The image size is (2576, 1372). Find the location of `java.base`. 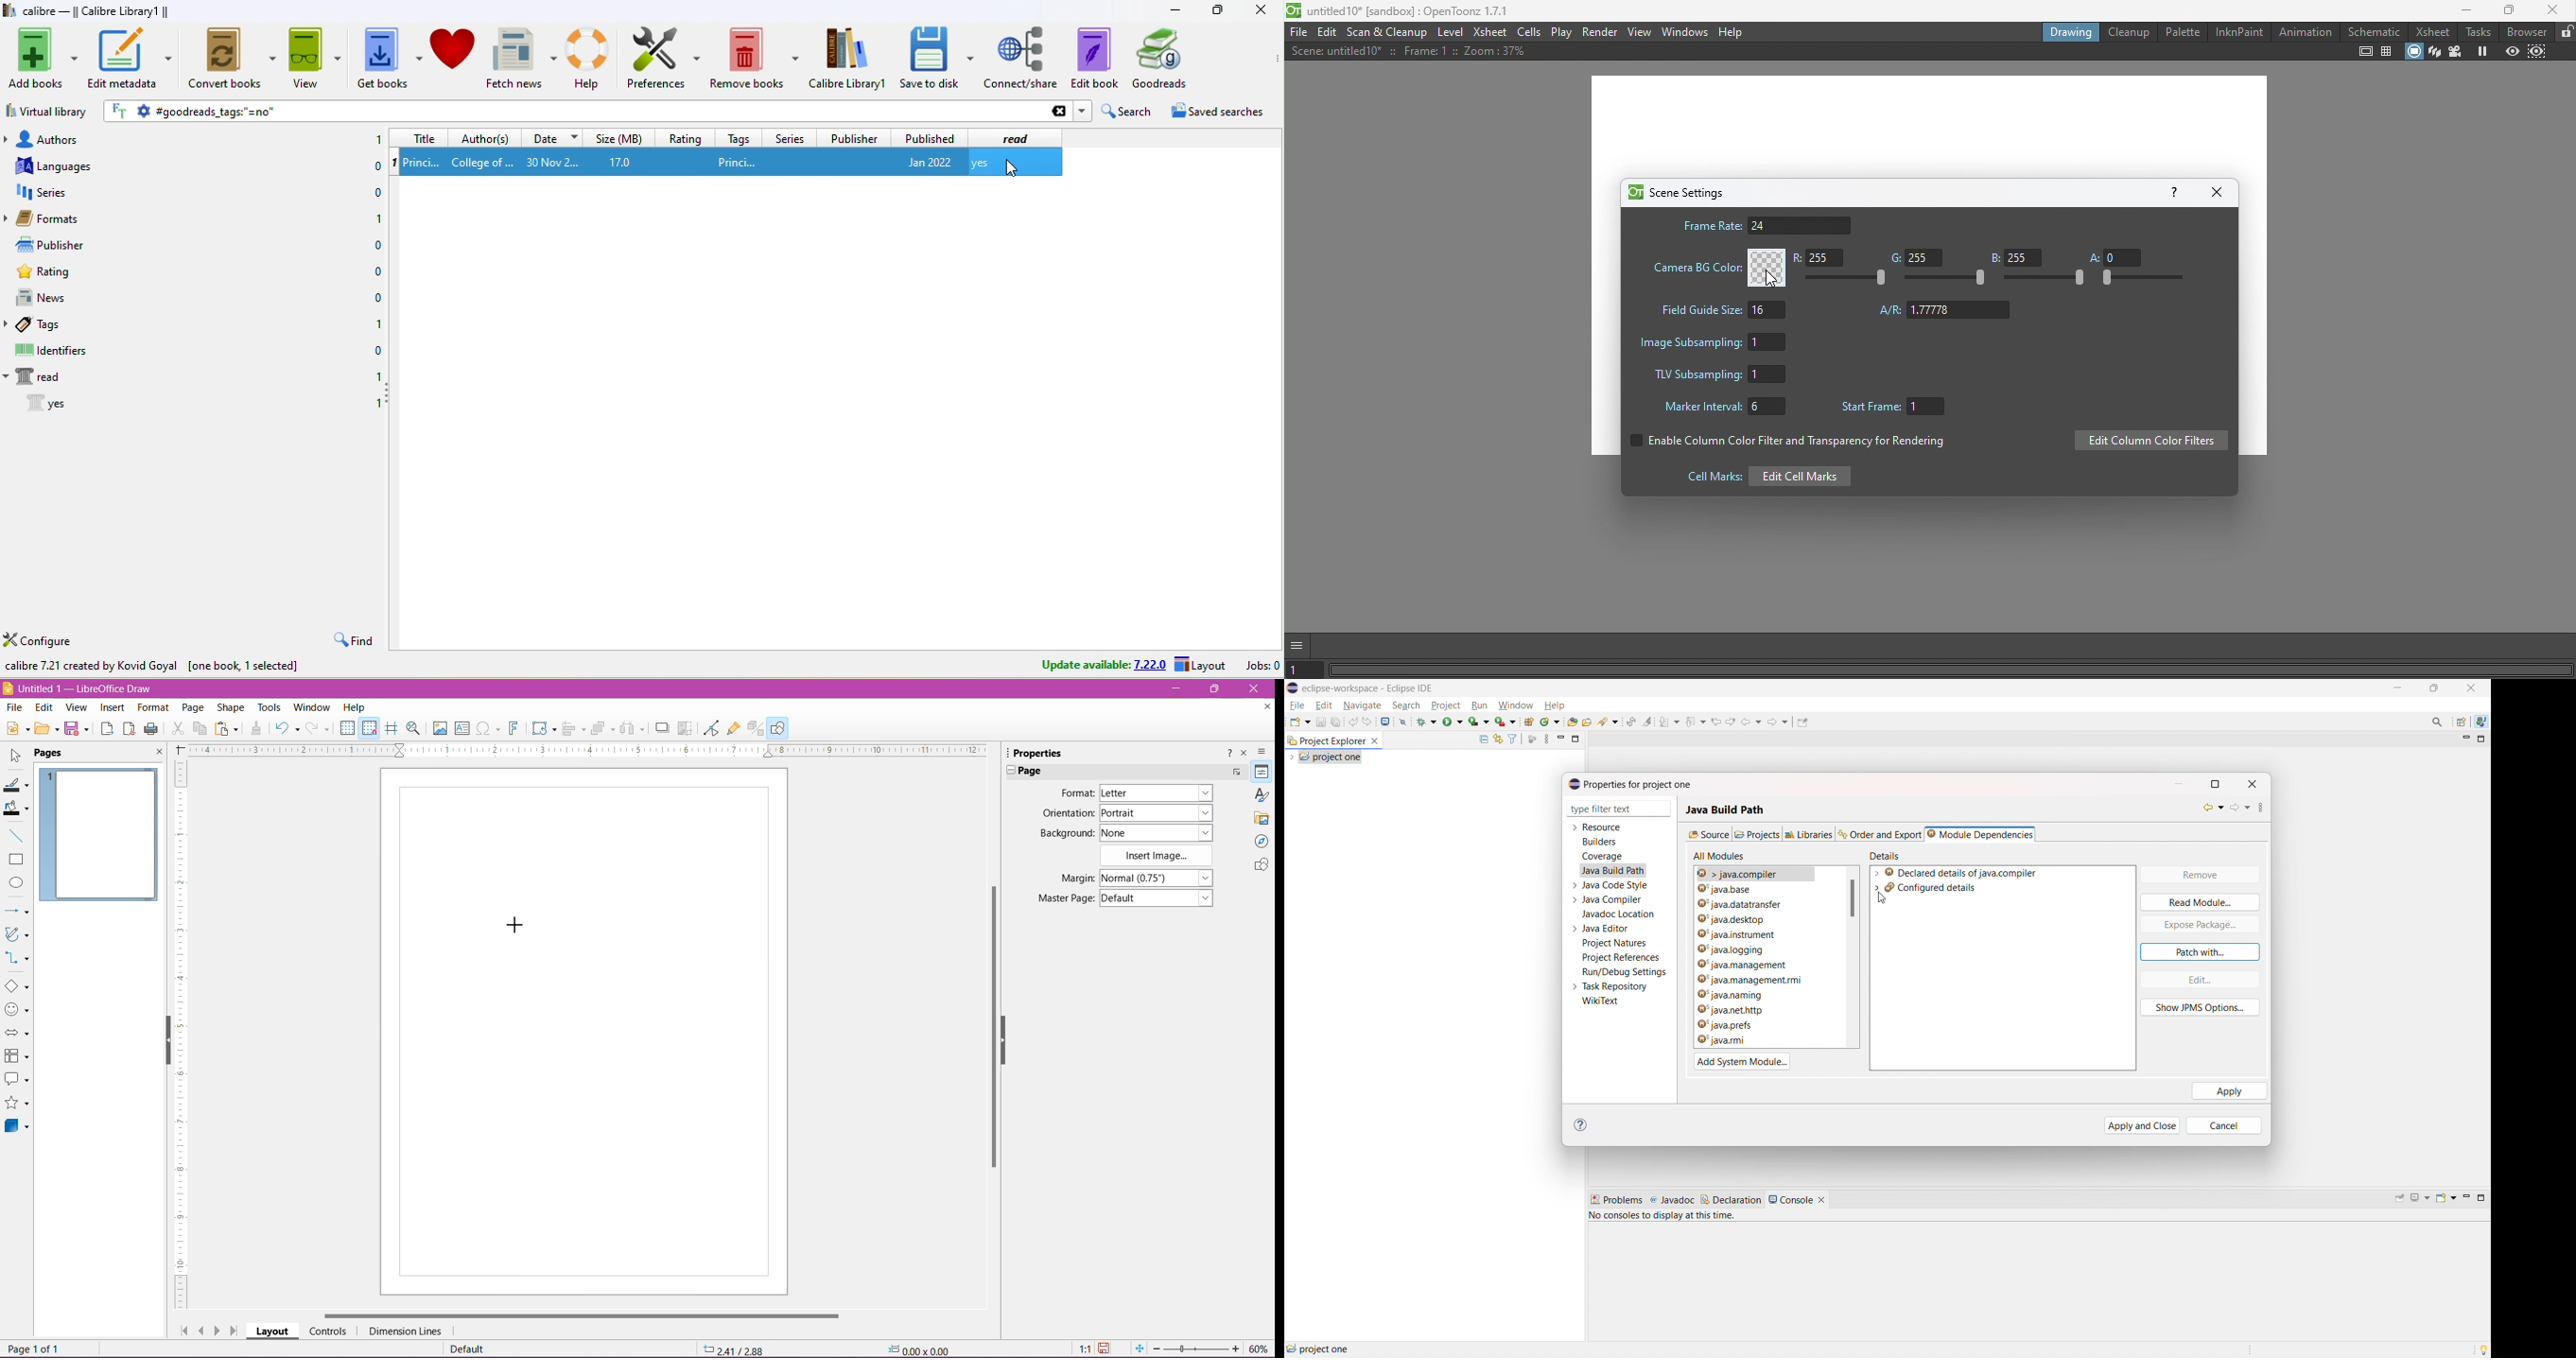

java.base is located at coordinates (1769, 873).